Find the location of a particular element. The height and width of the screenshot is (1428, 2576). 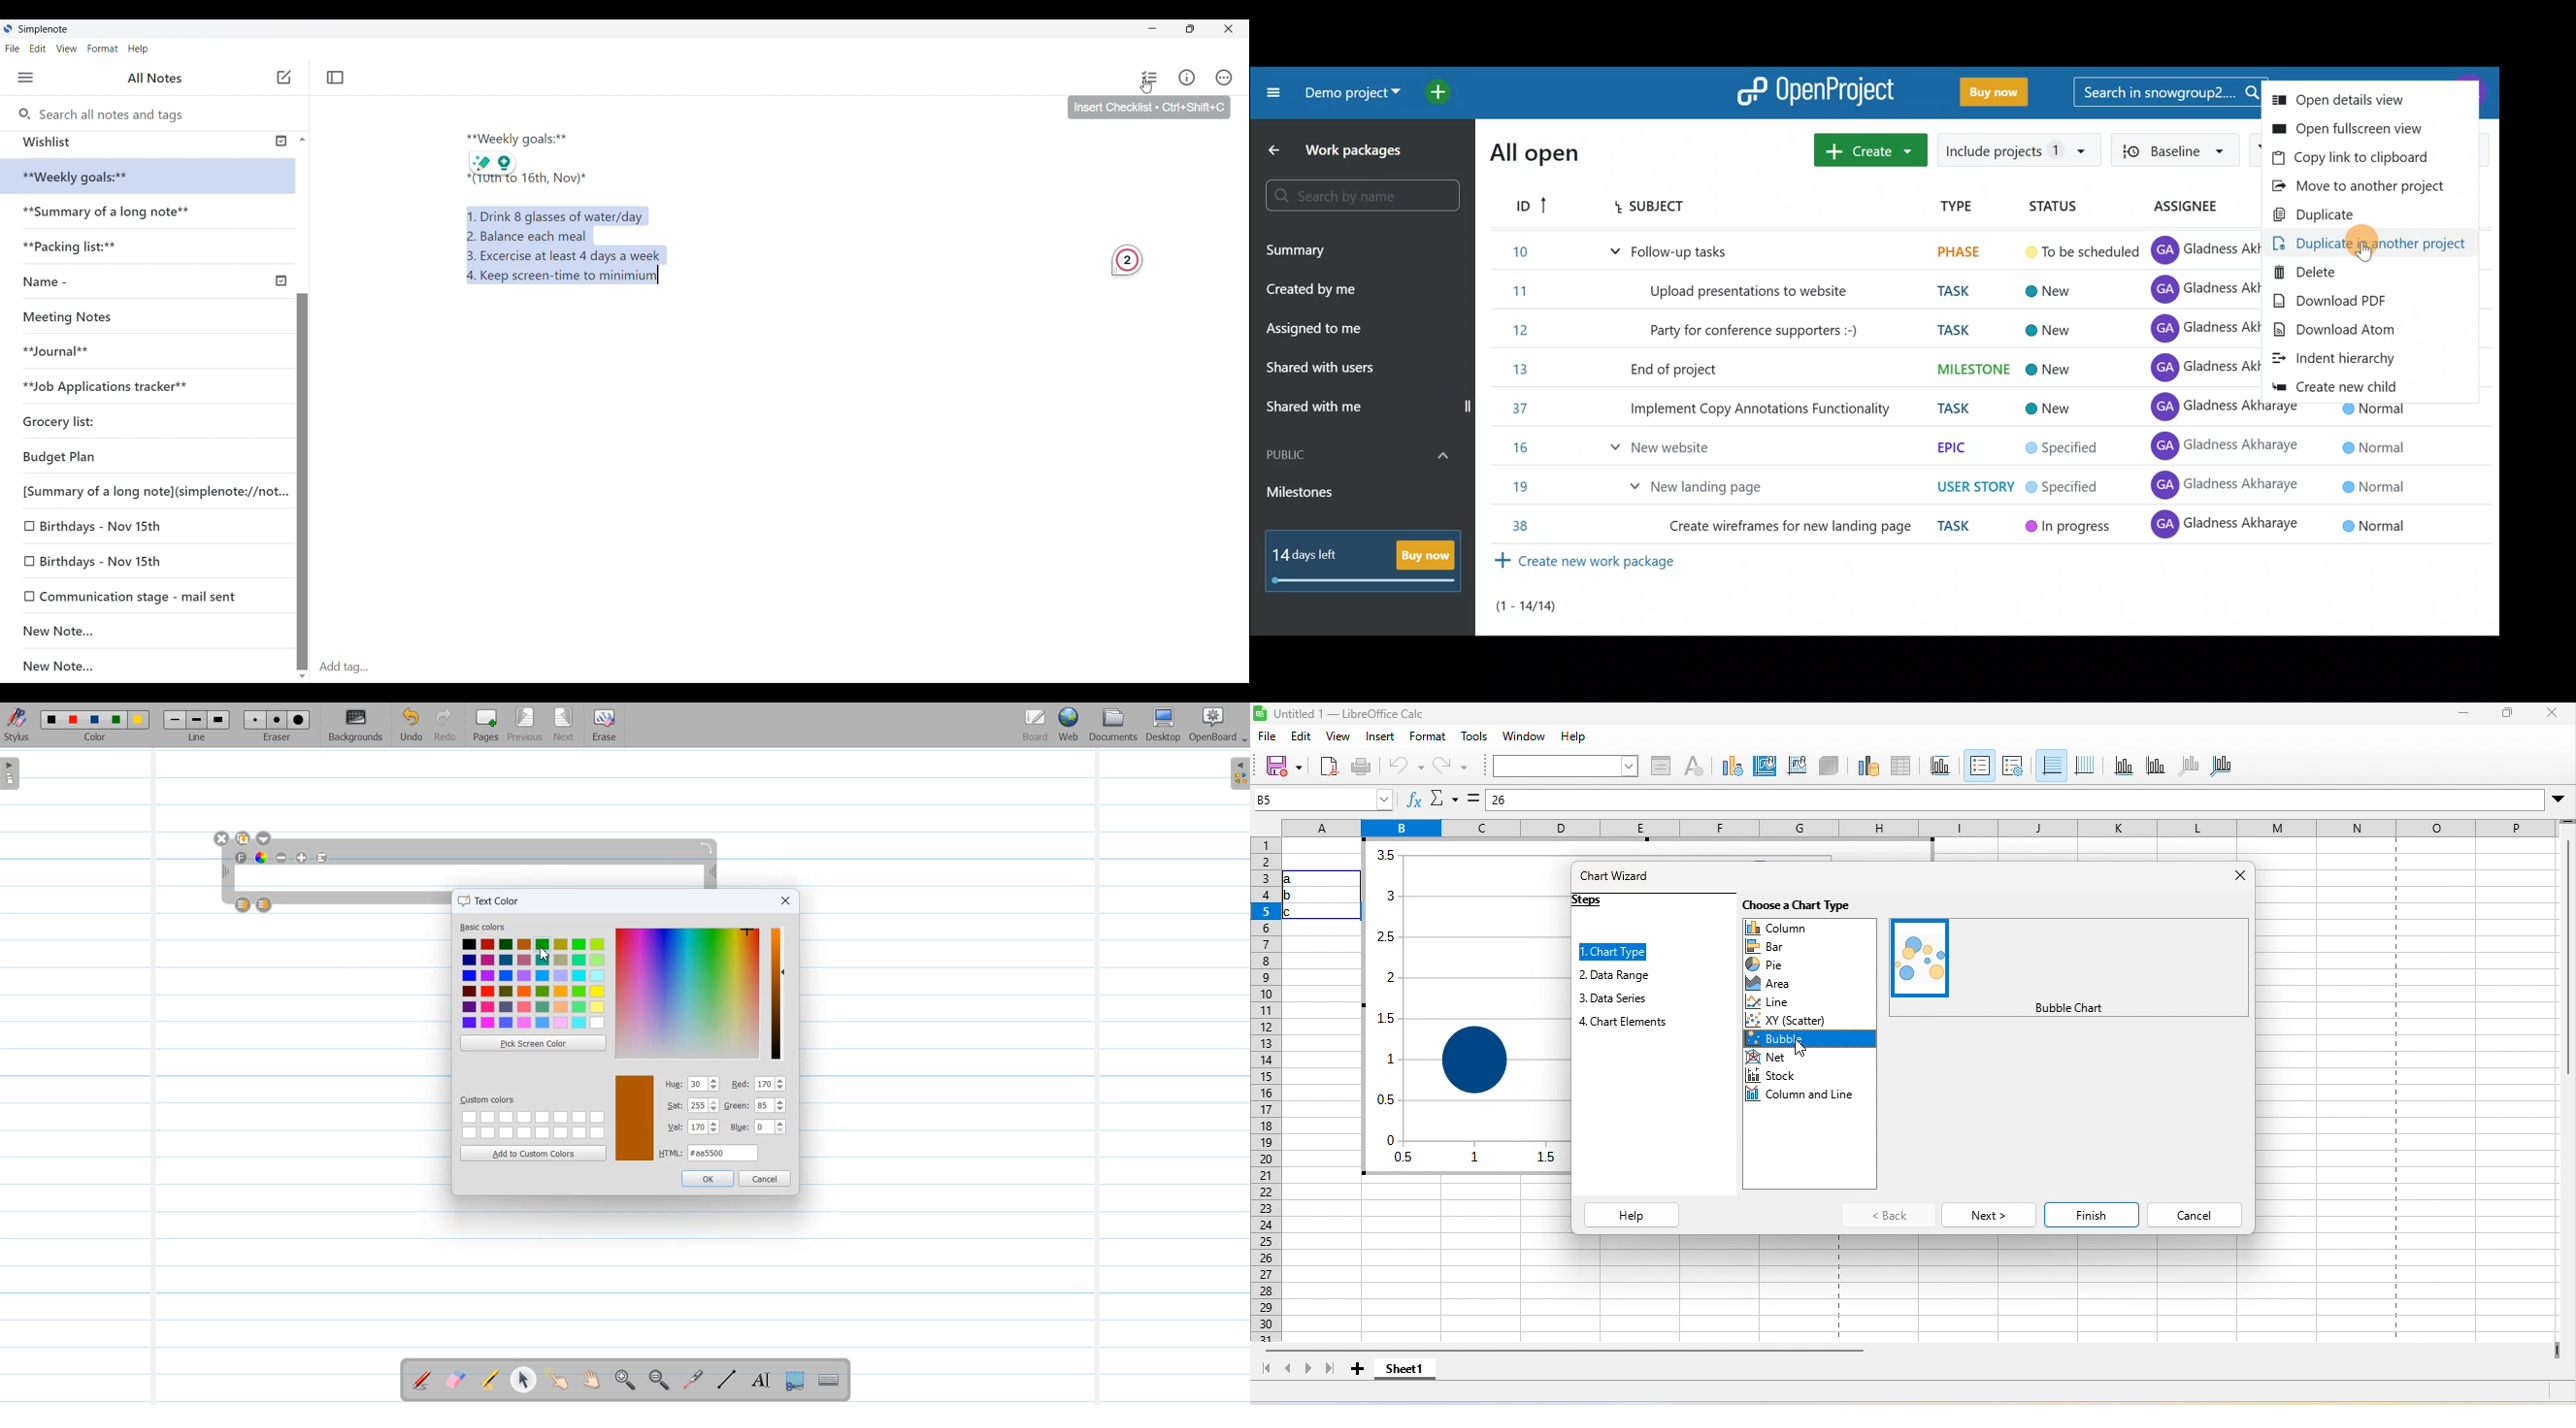

12 is located at coordinates (1511, 330).